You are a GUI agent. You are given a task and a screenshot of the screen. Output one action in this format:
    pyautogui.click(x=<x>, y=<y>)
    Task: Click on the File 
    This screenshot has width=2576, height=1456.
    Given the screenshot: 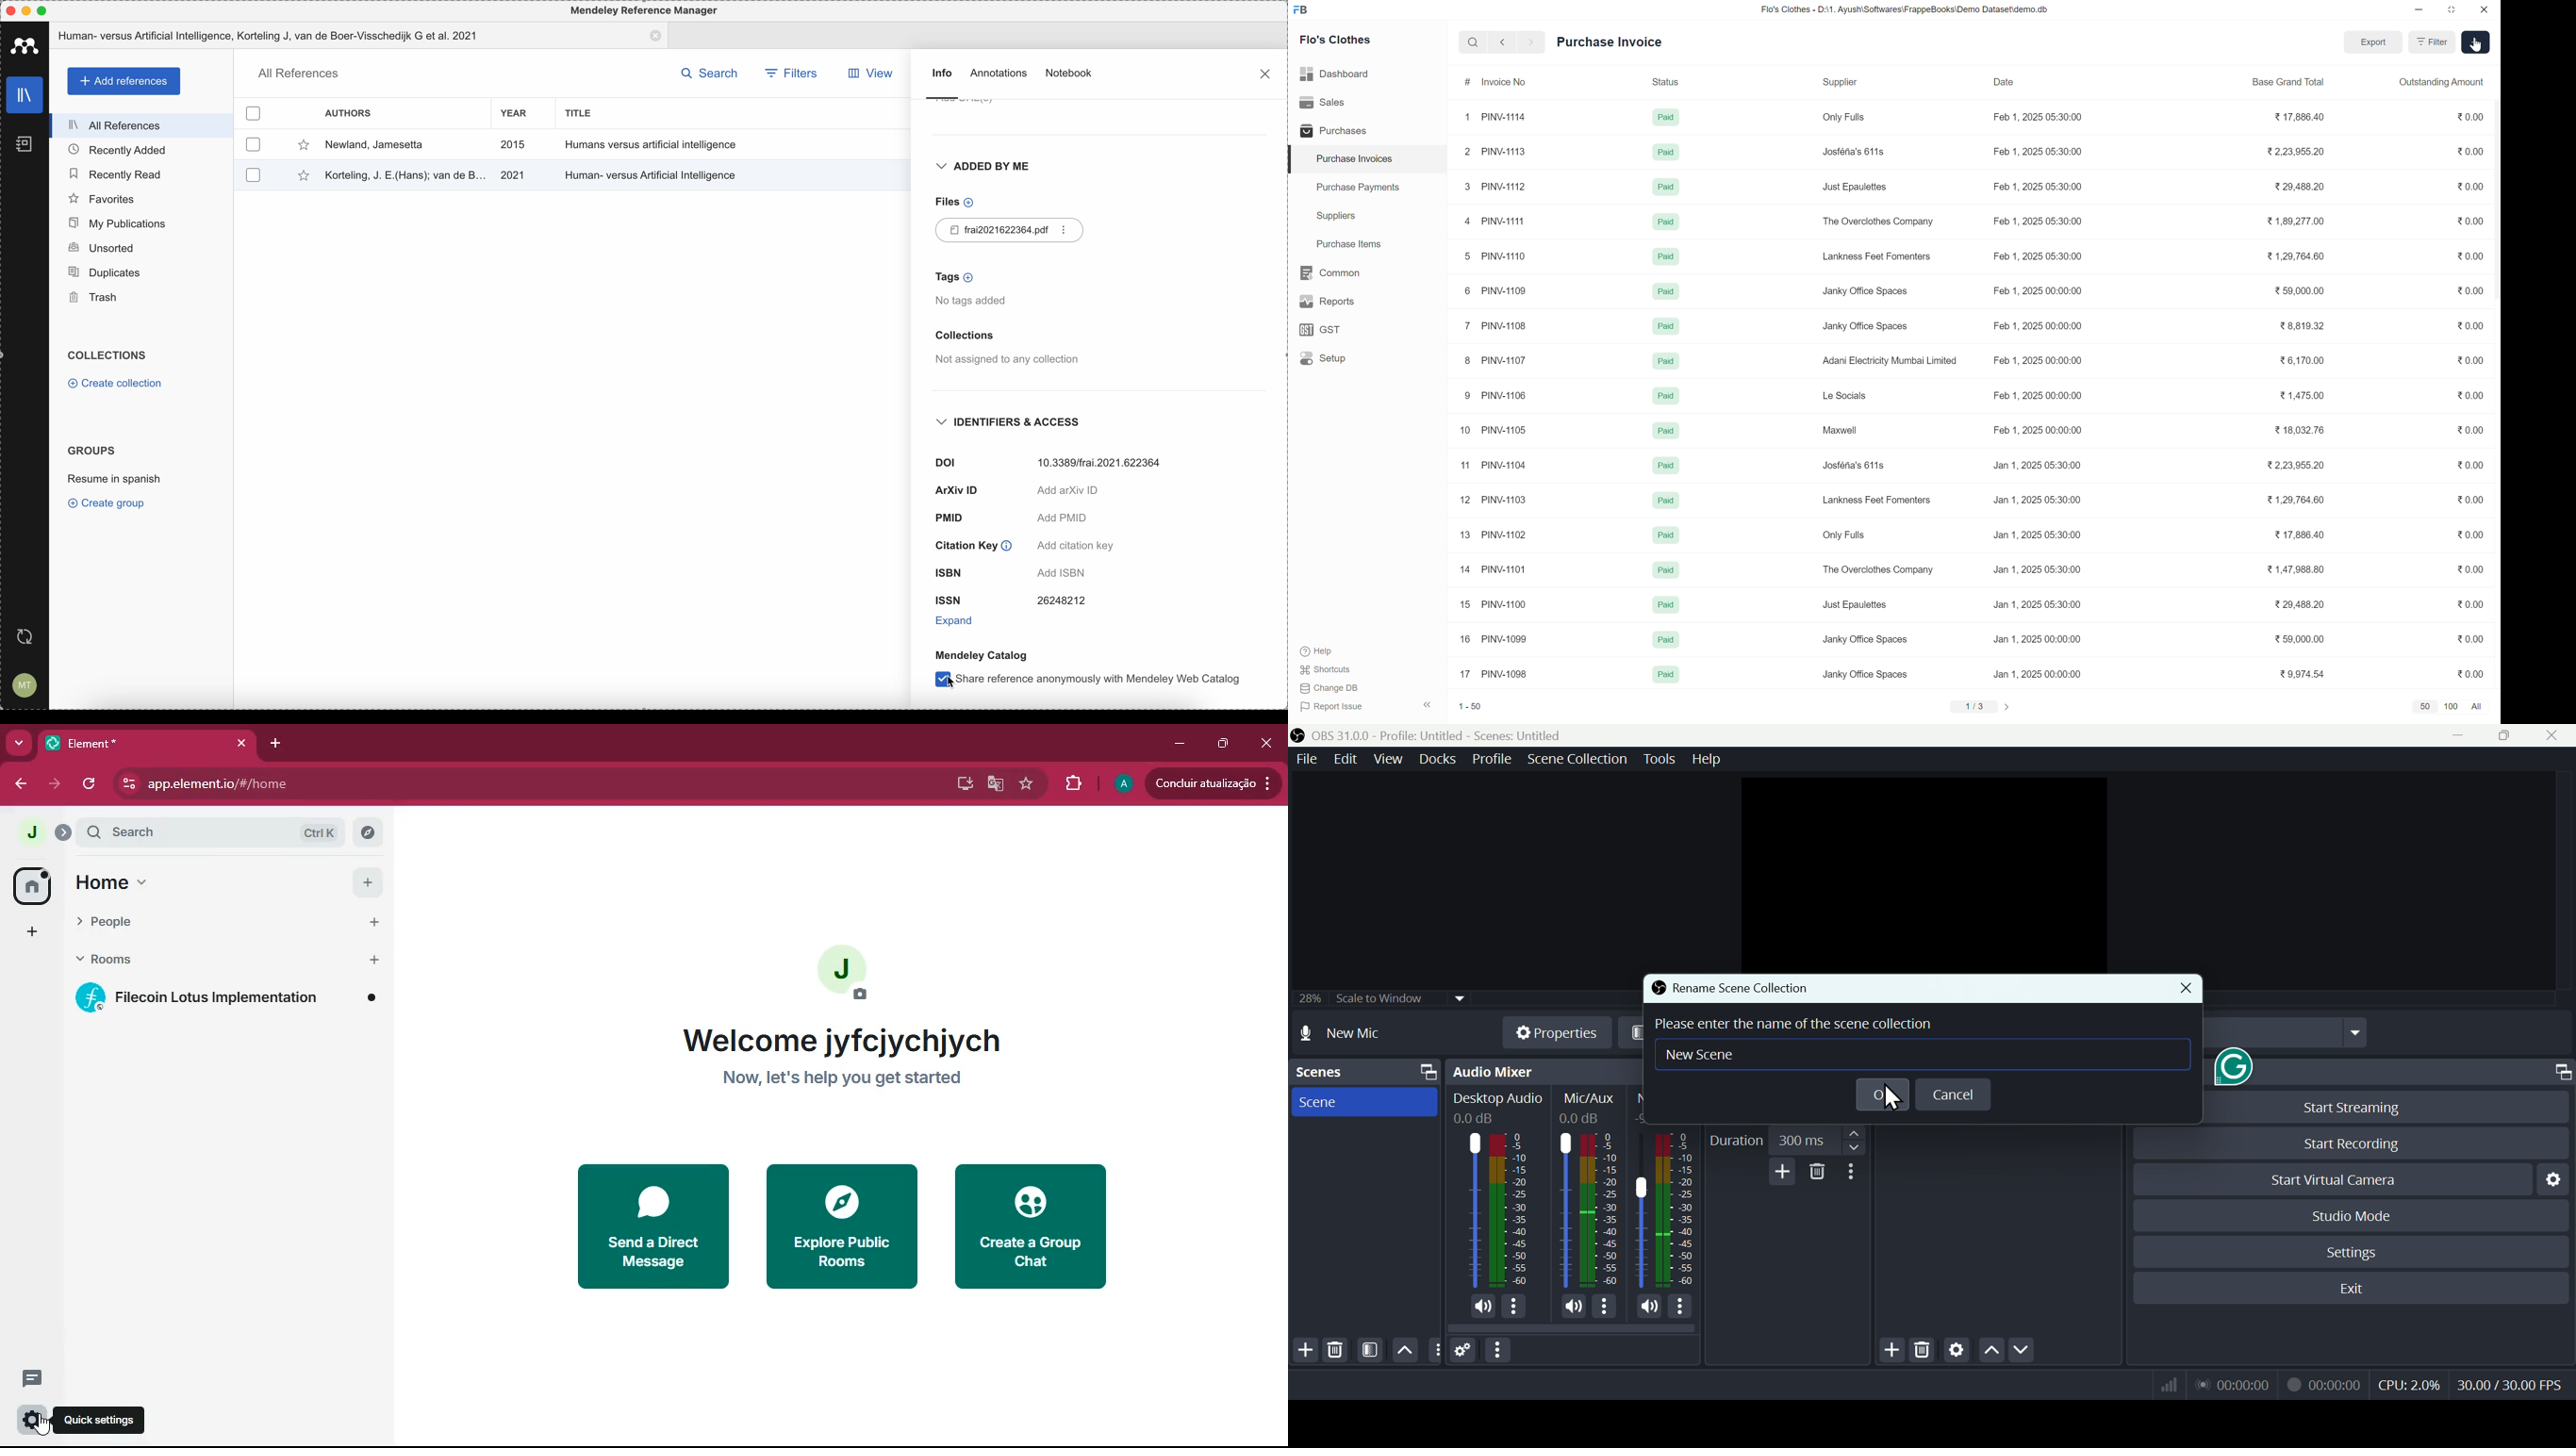 What is the action you would take?
    pyautogui.click(x=1303, y=760)
    